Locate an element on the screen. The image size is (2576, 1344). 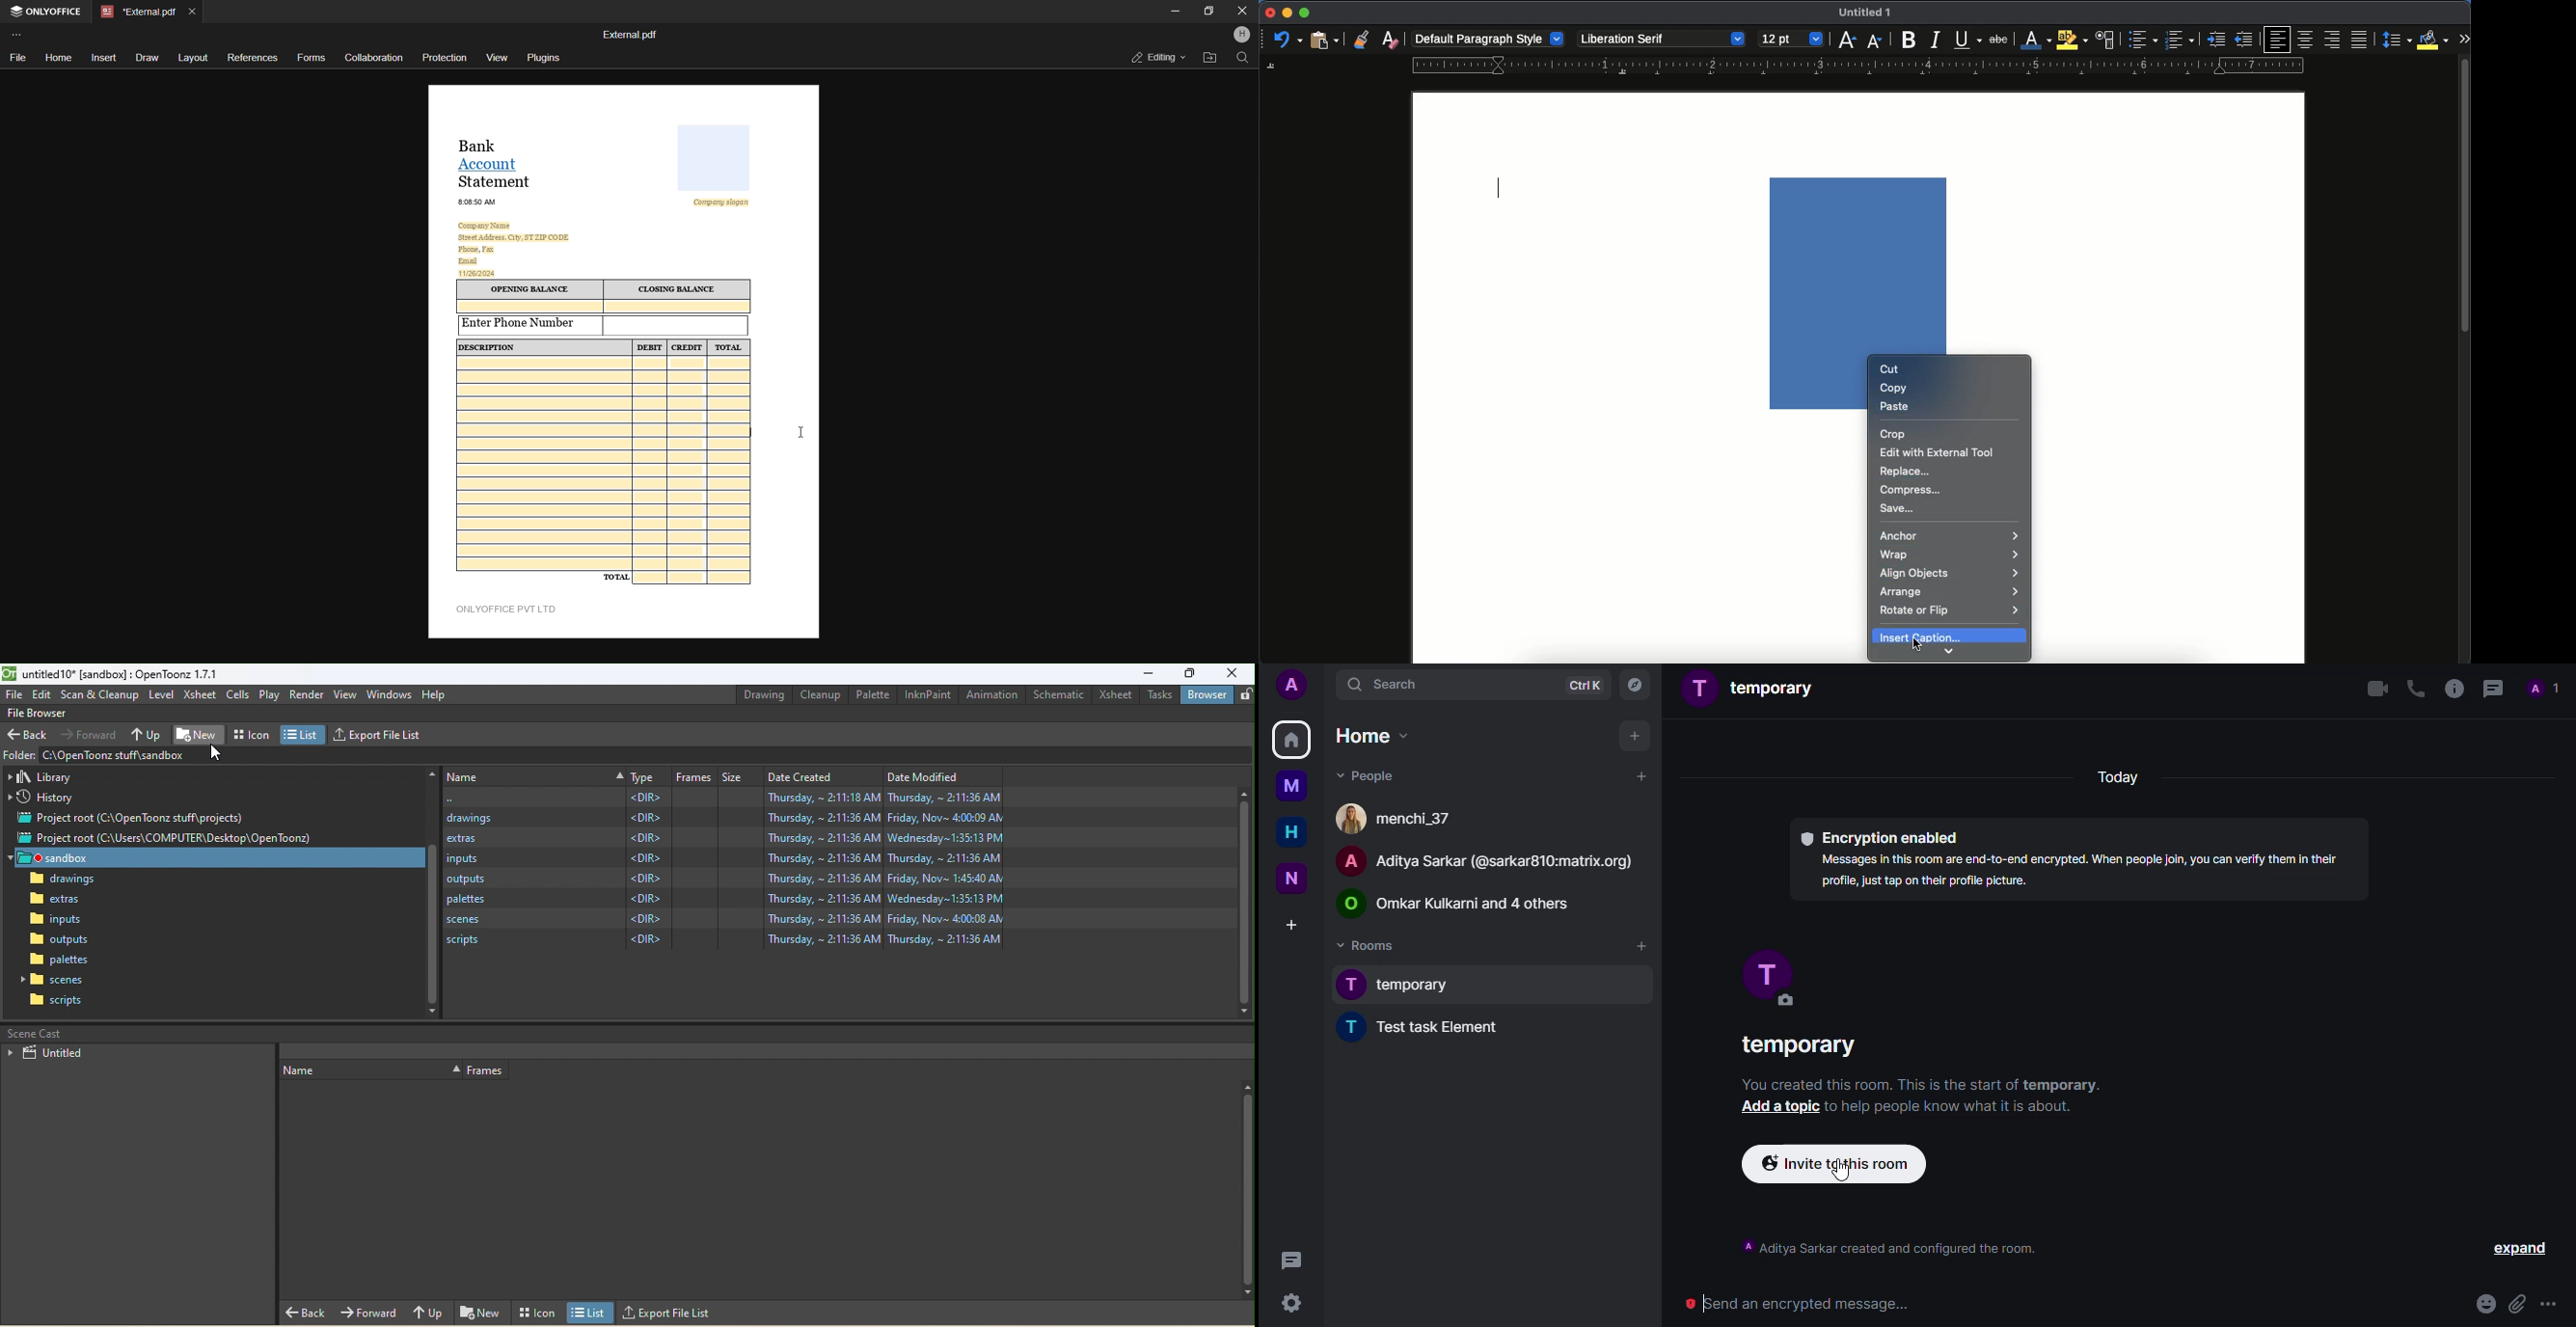
File browser is located at coordinates (42, 713).